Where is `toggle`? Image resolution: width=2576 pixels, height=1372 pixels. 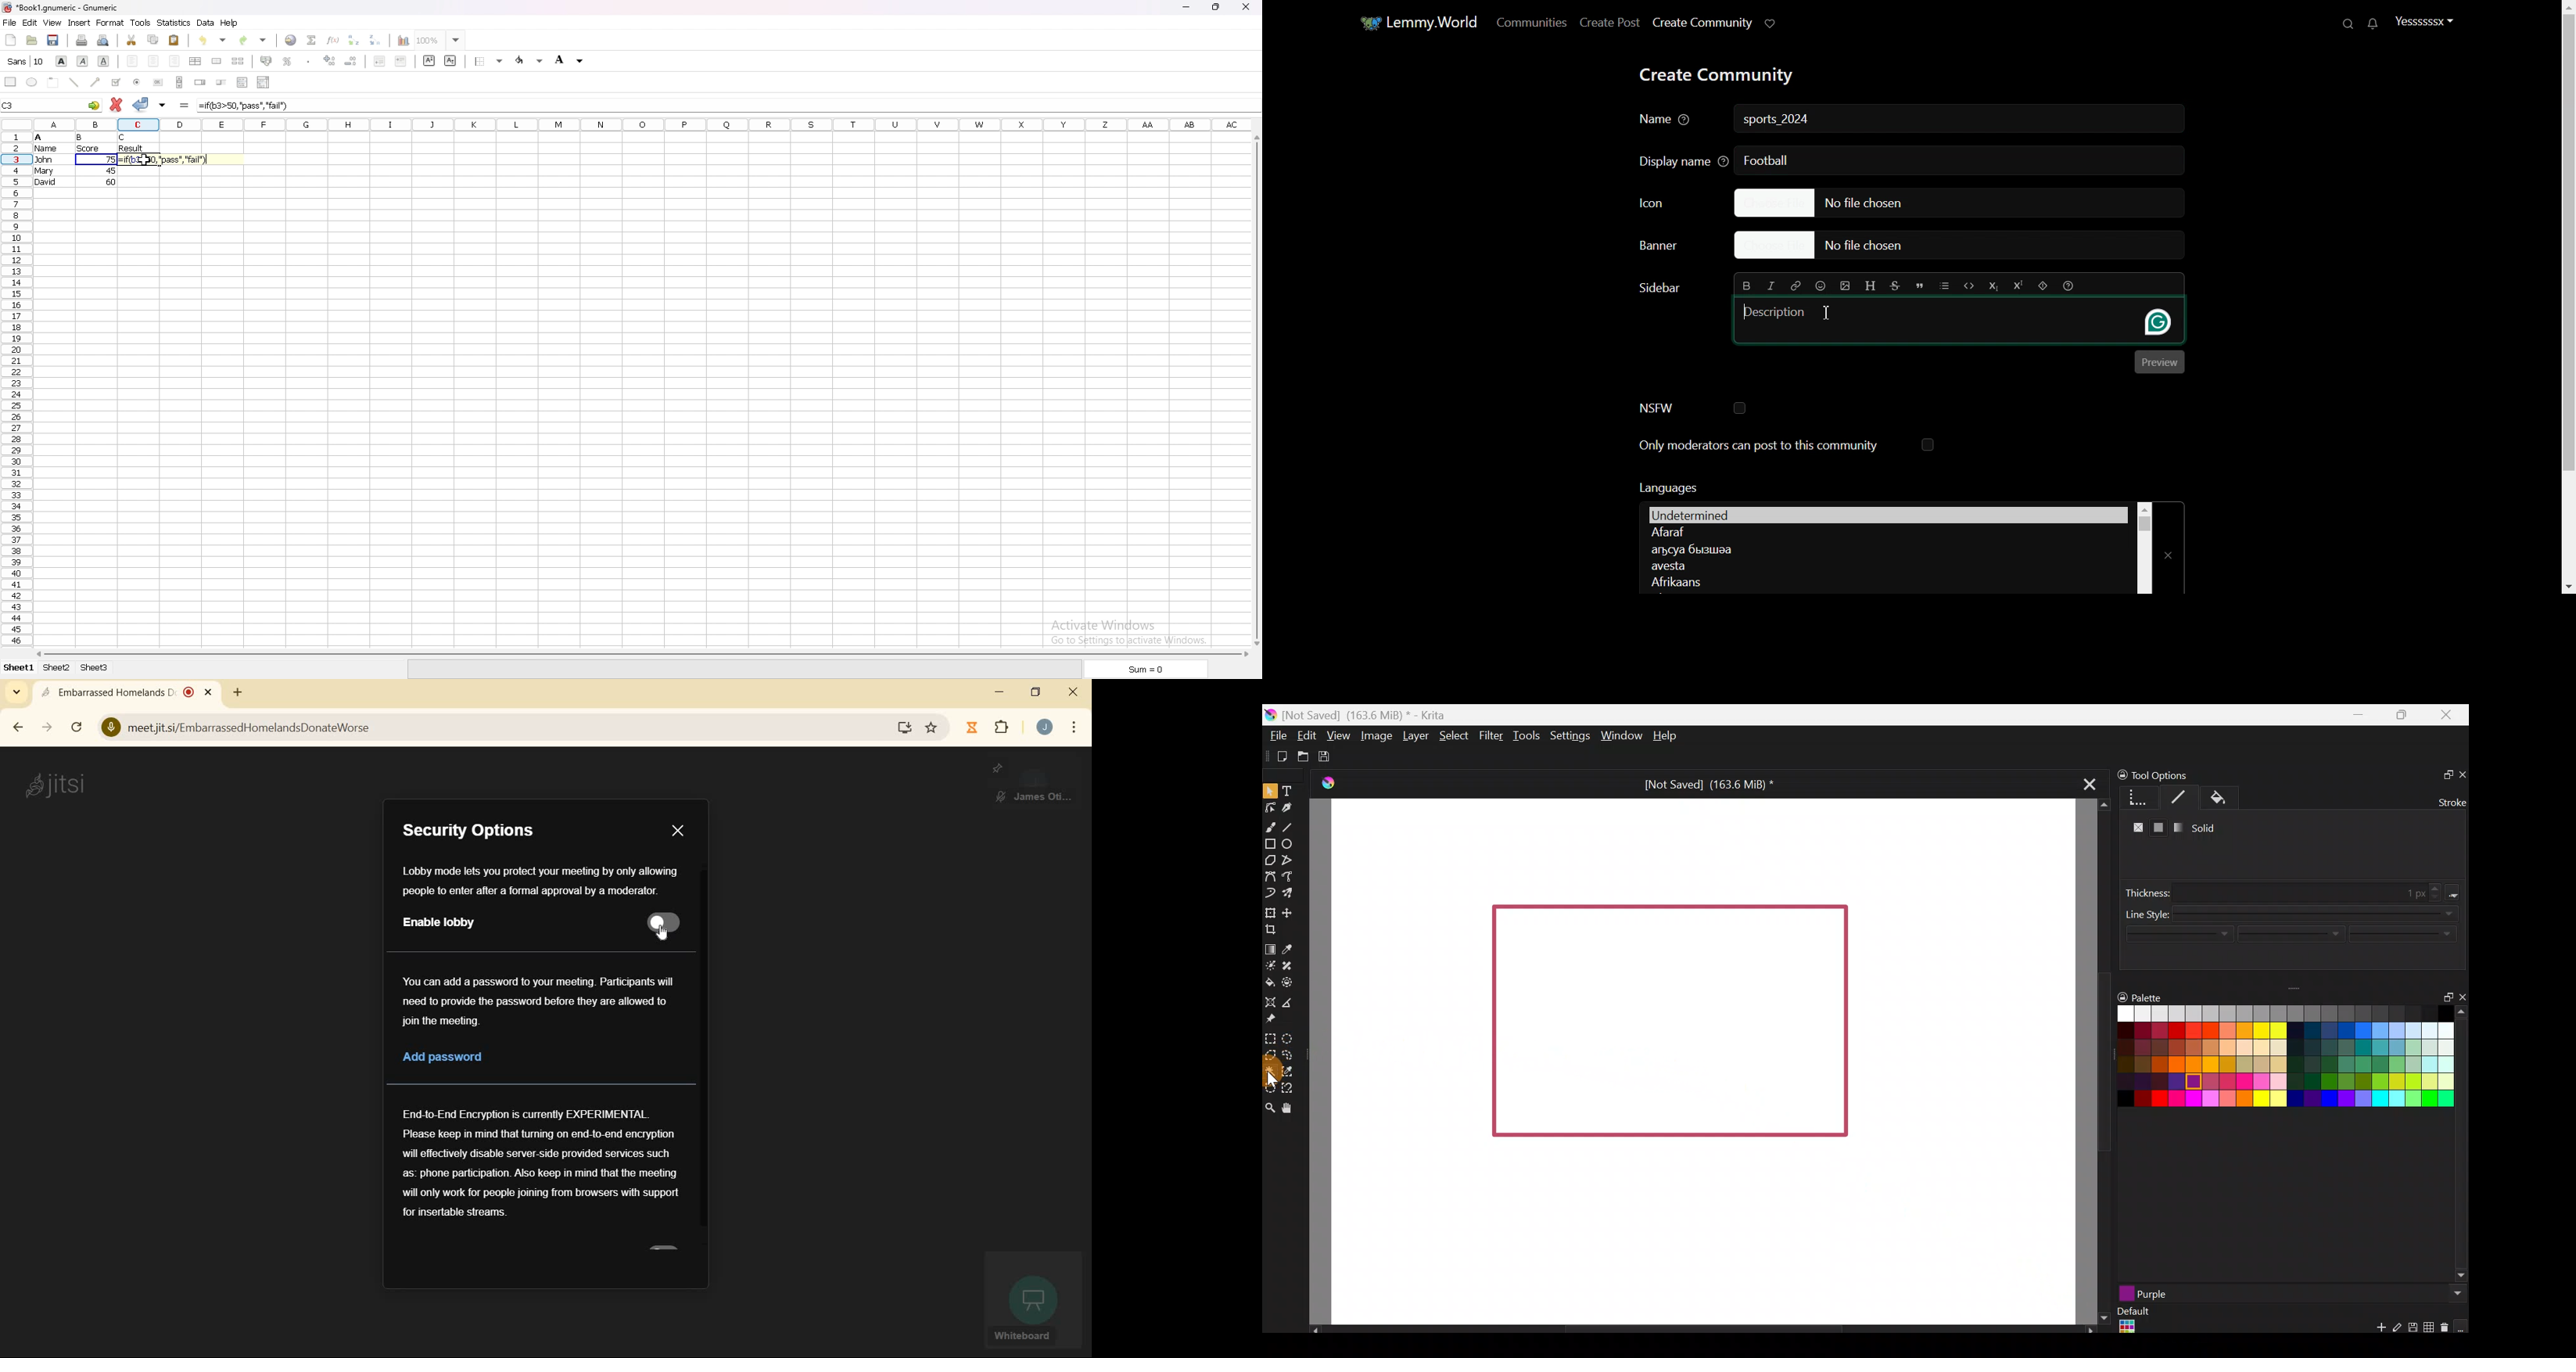 toggle is located at coordinates (663, 922).